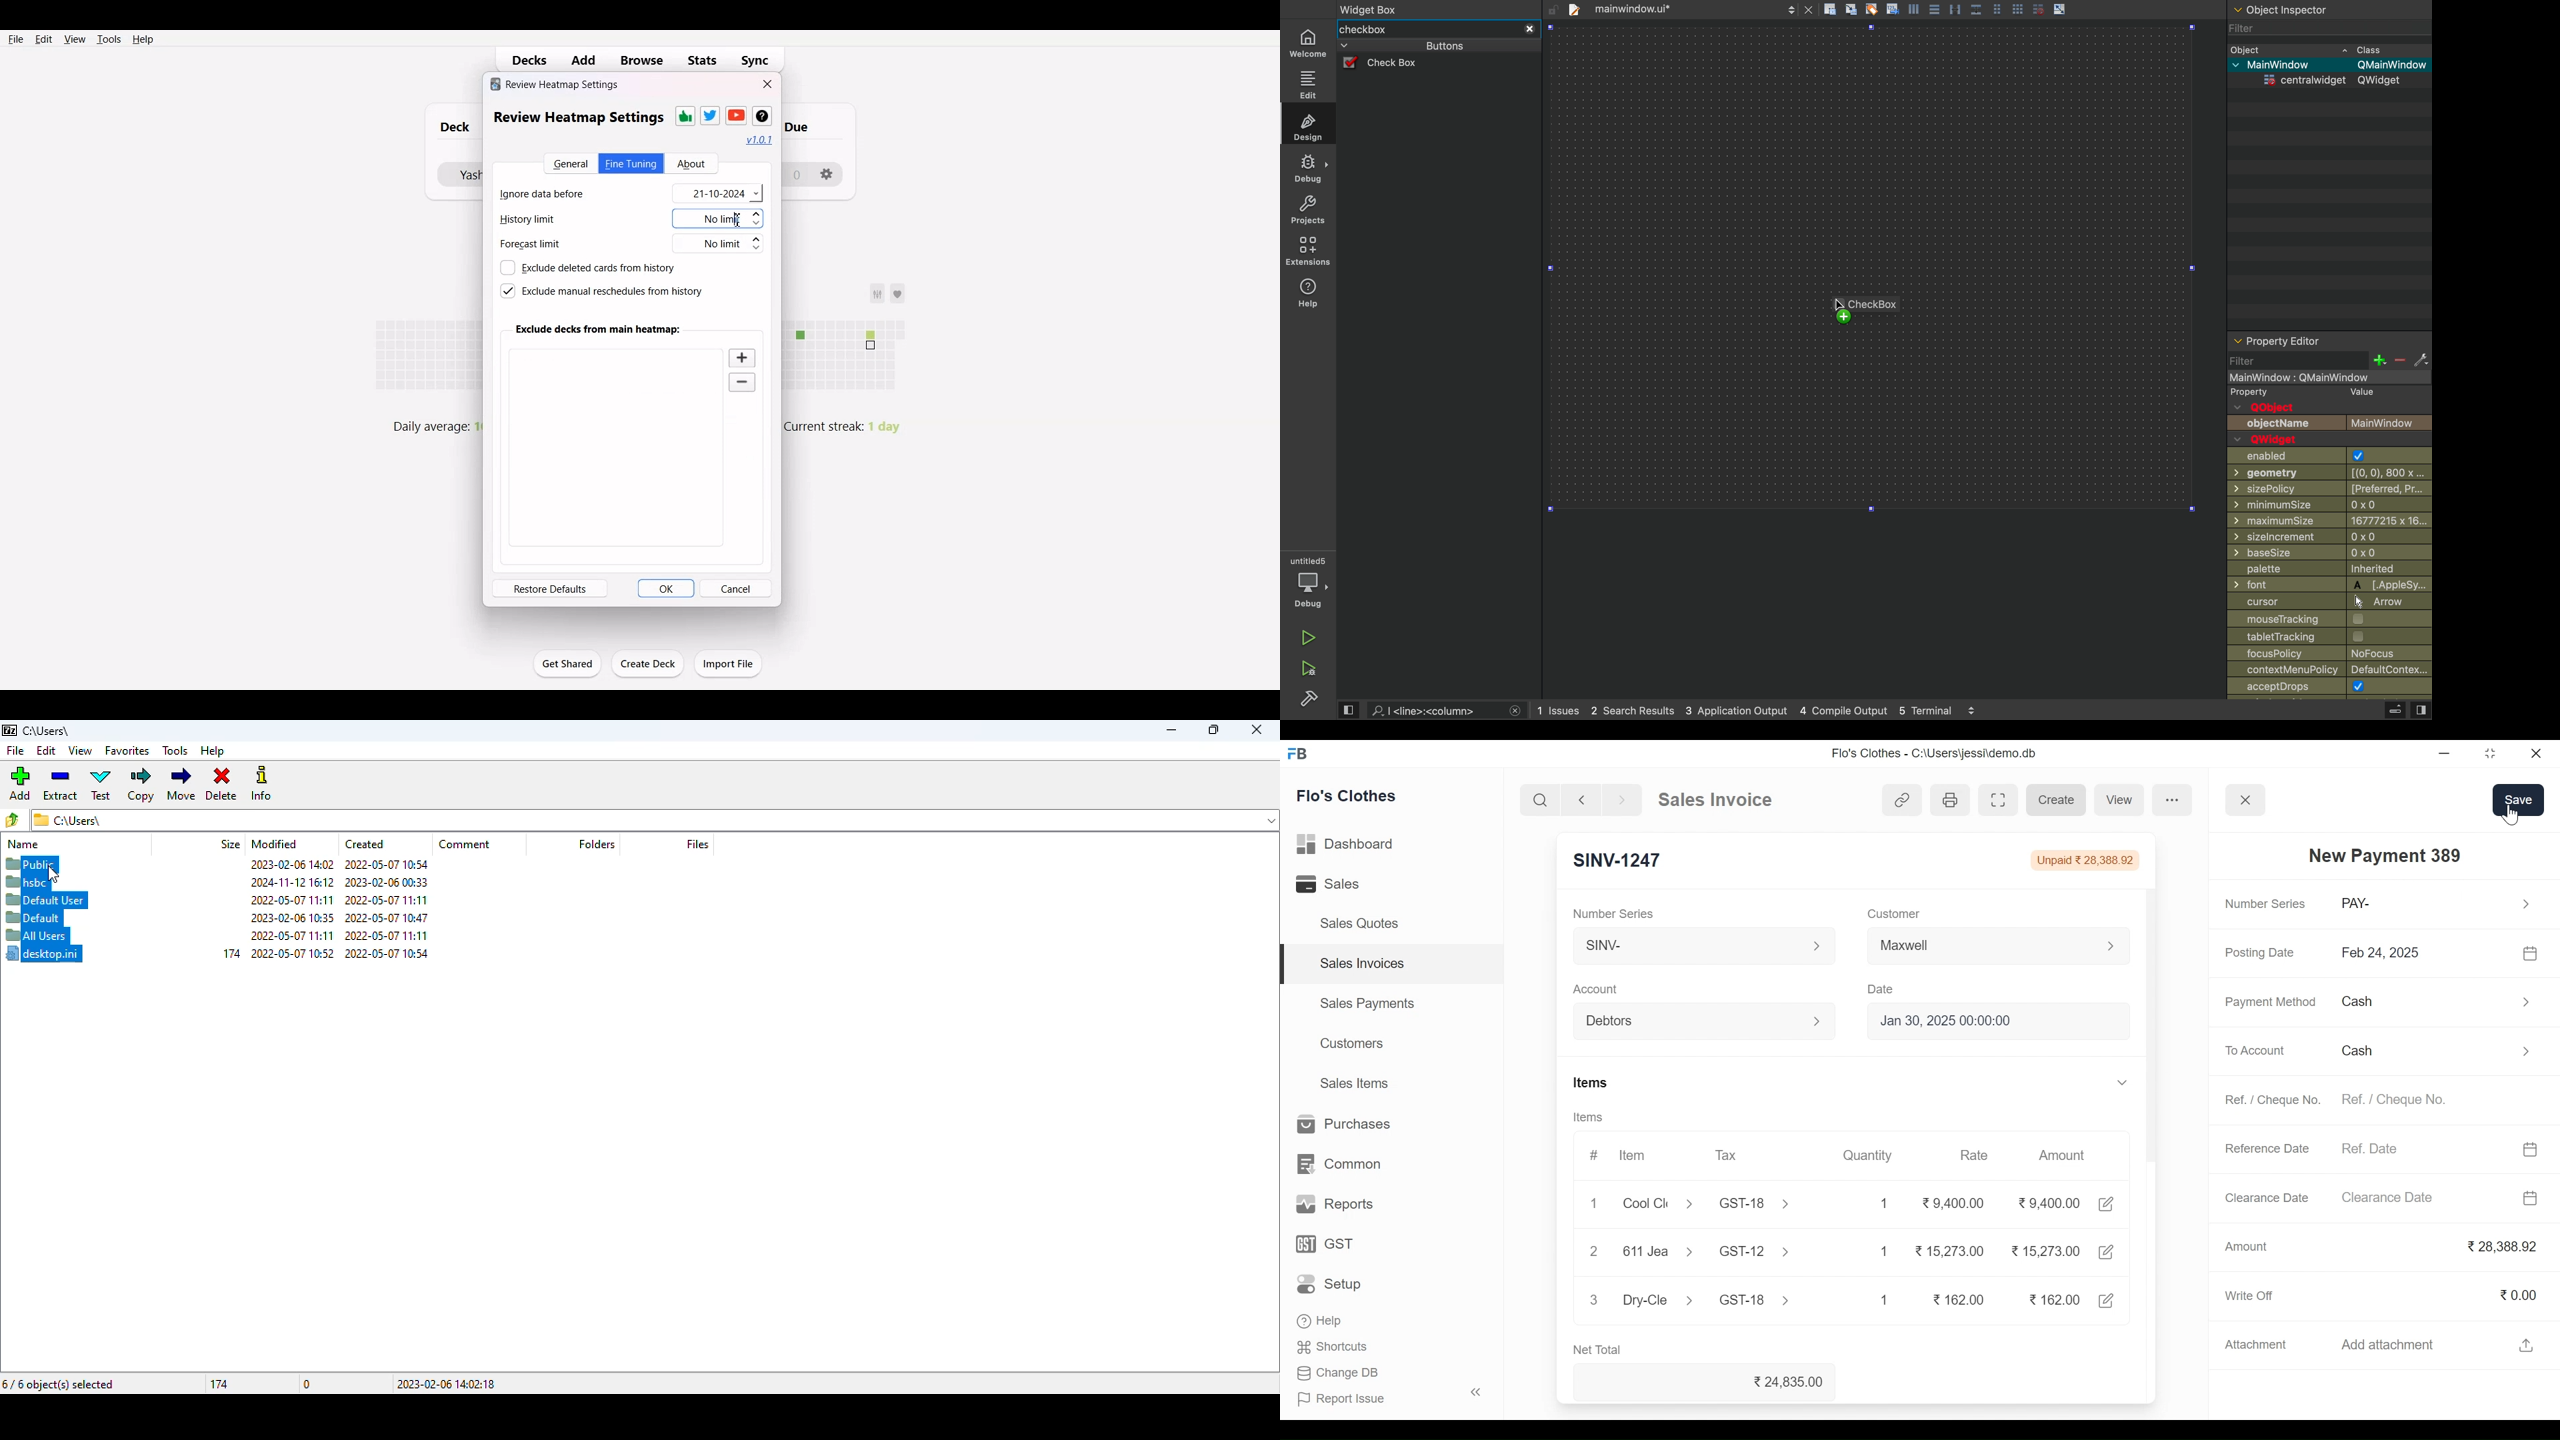  Describe the element at coordinates (1976, 943) in the screenshot. I see `Maxwell` at that location.